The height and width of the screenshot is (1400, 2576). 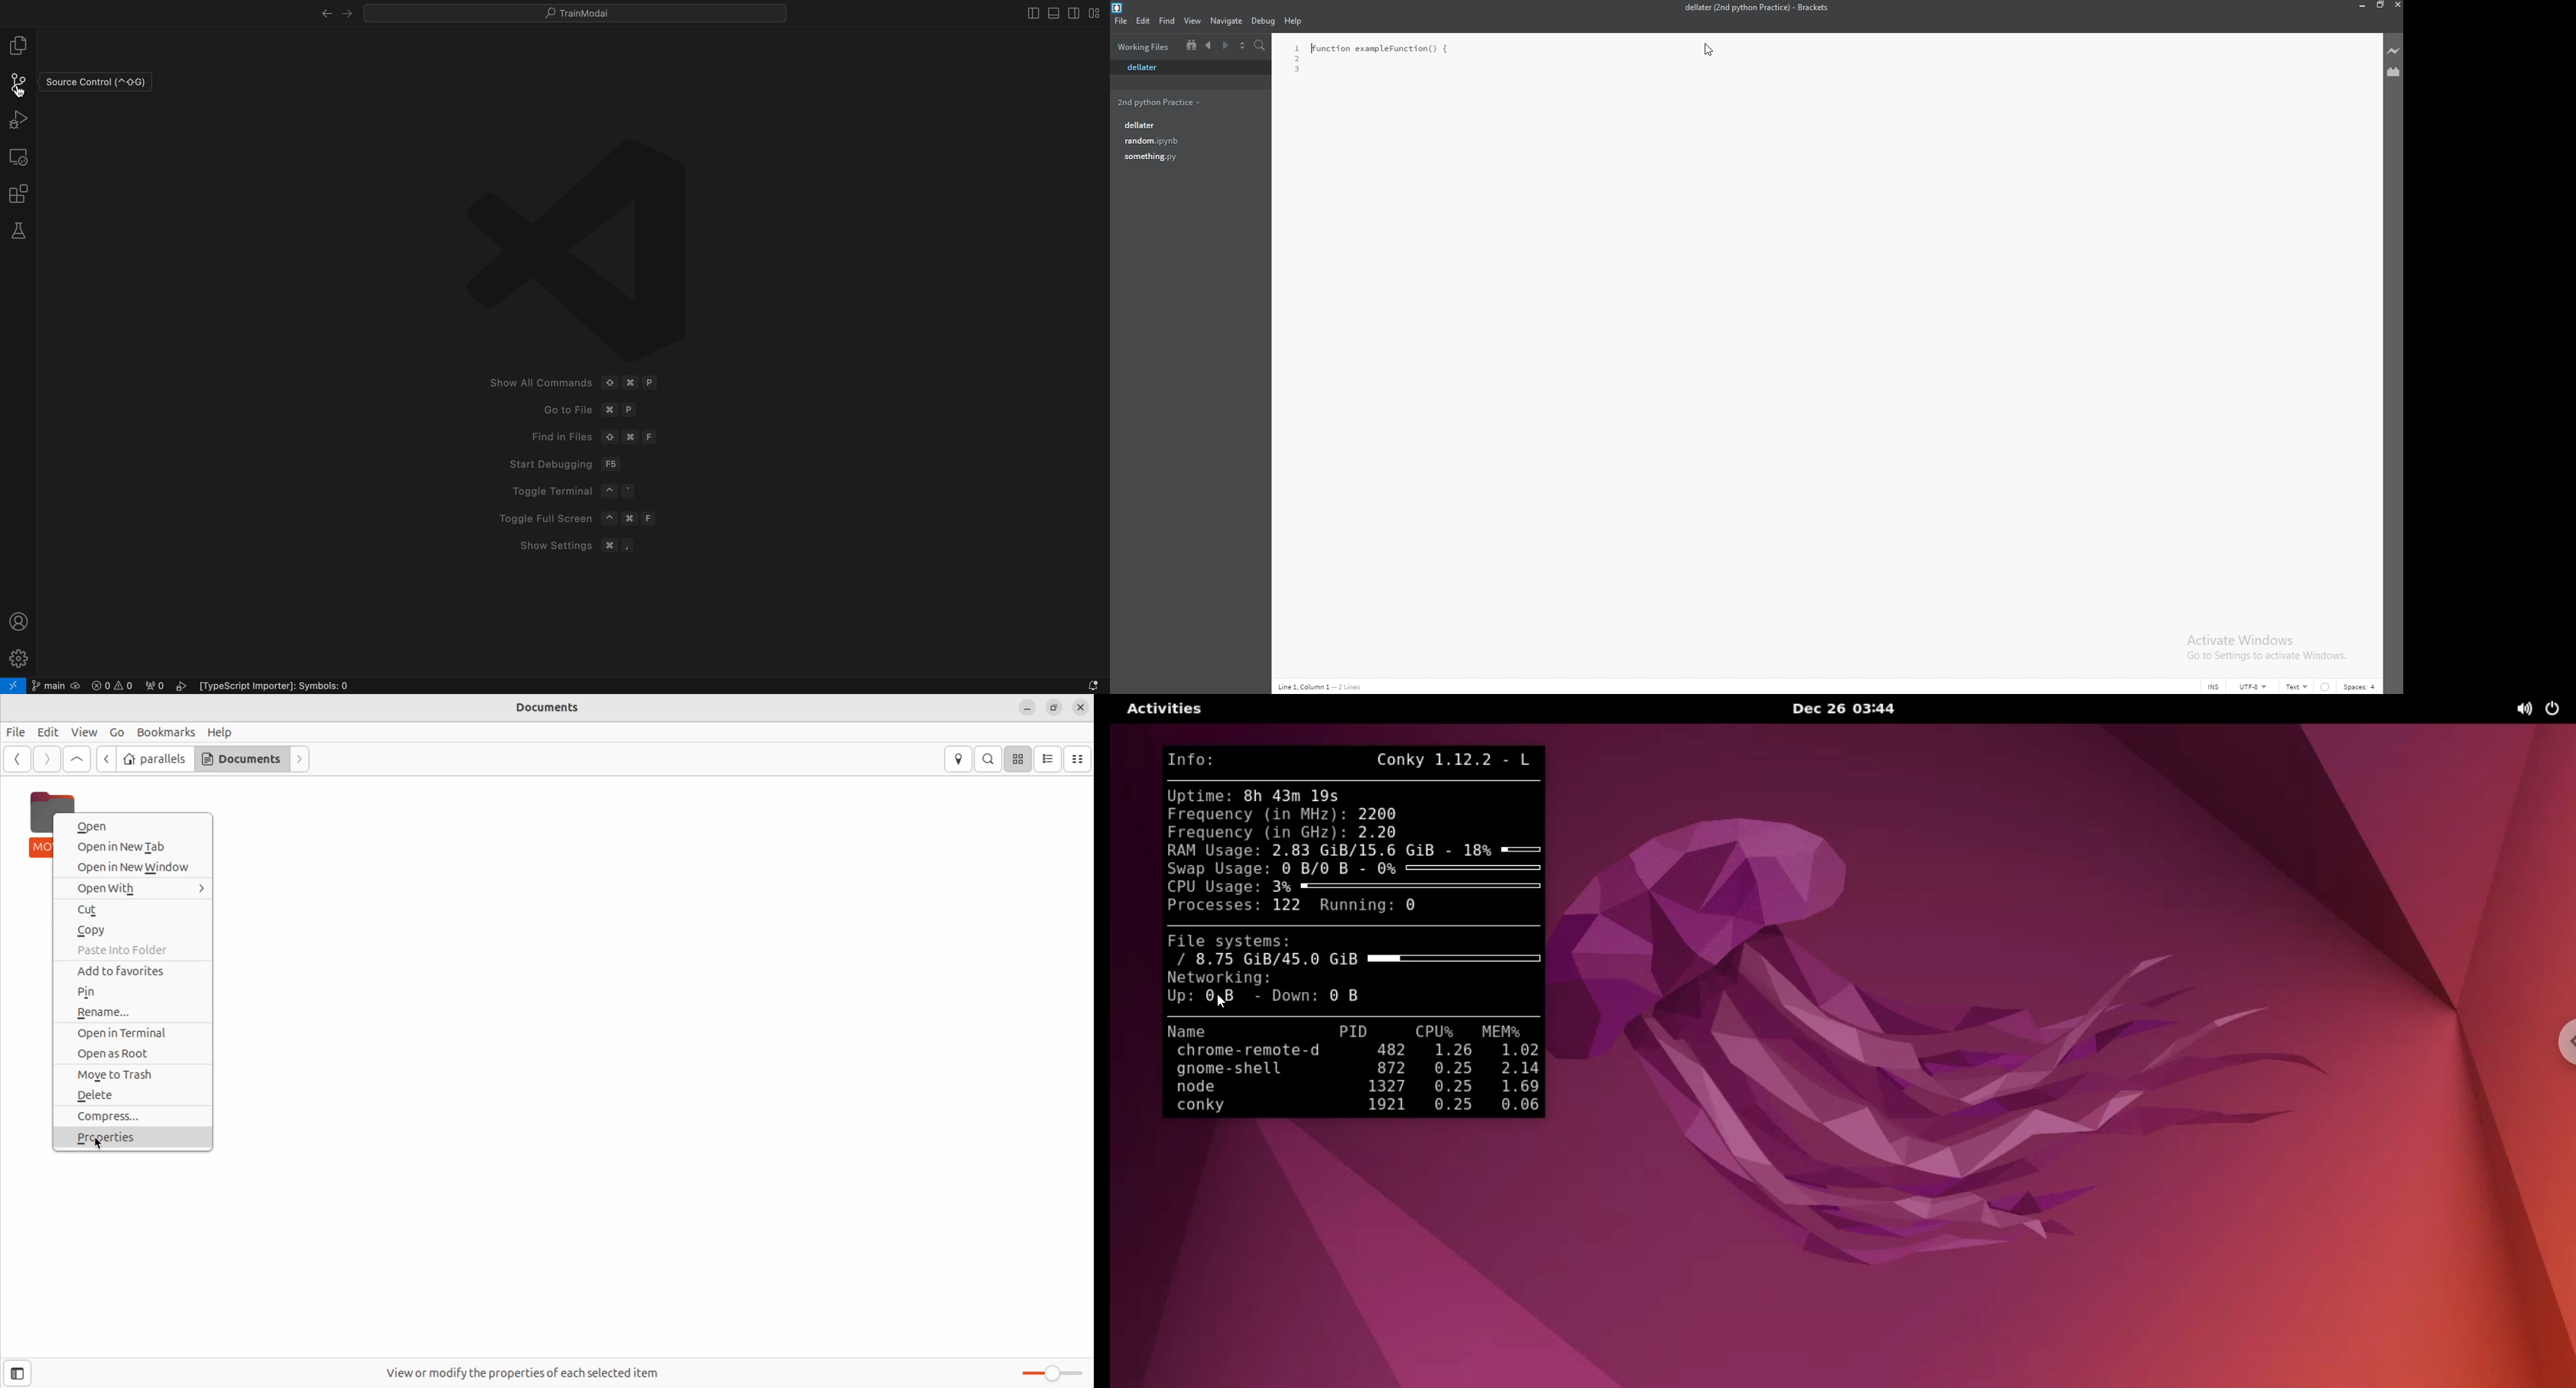 I want to click on INS, so click(x=2212, y=687).